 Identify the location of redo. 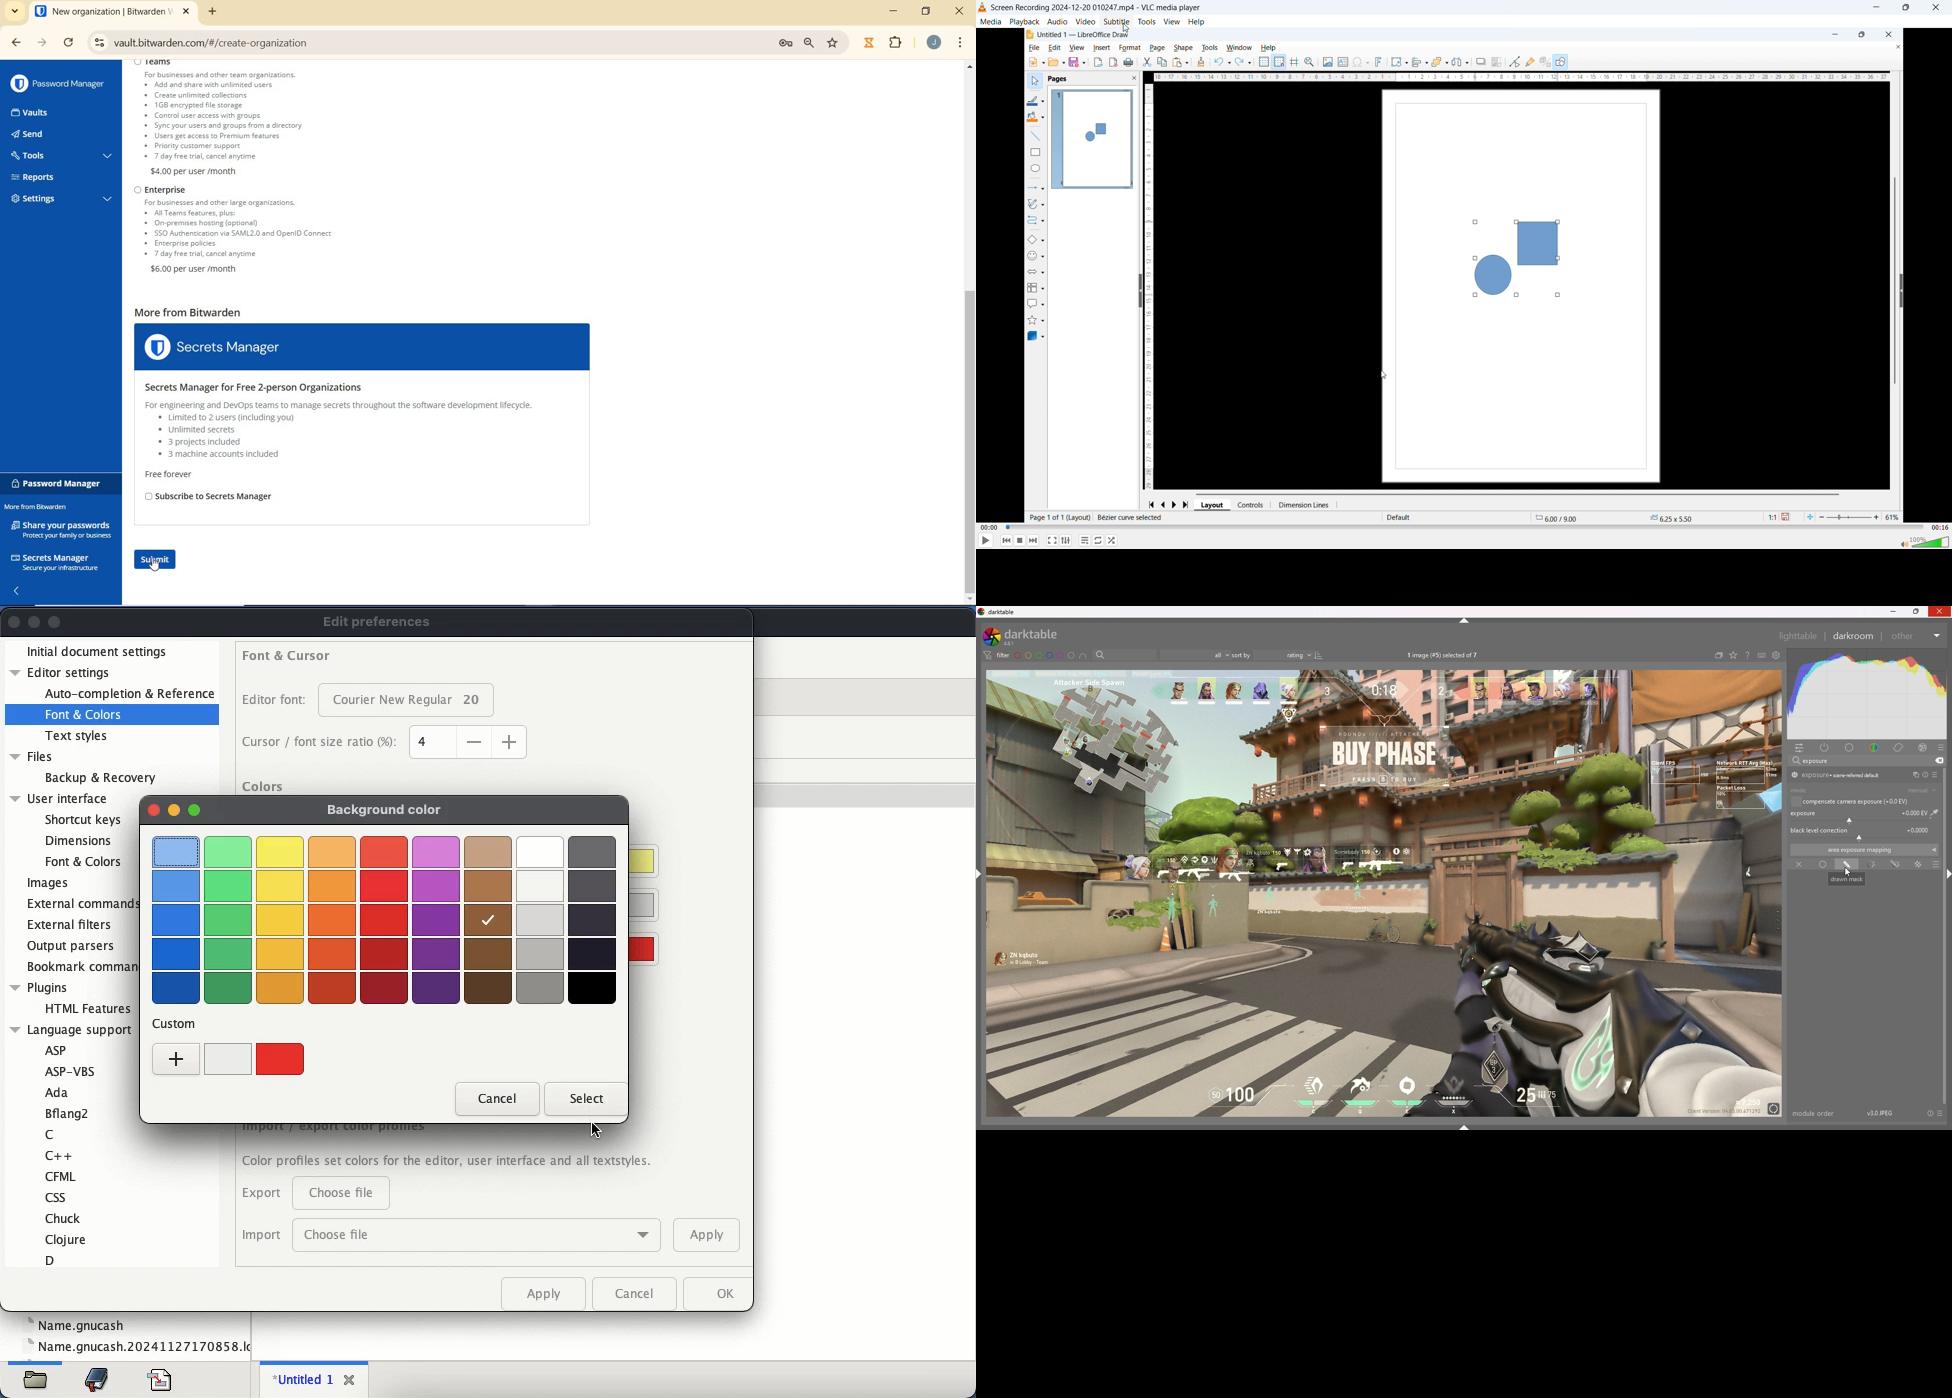
(1244, 61).